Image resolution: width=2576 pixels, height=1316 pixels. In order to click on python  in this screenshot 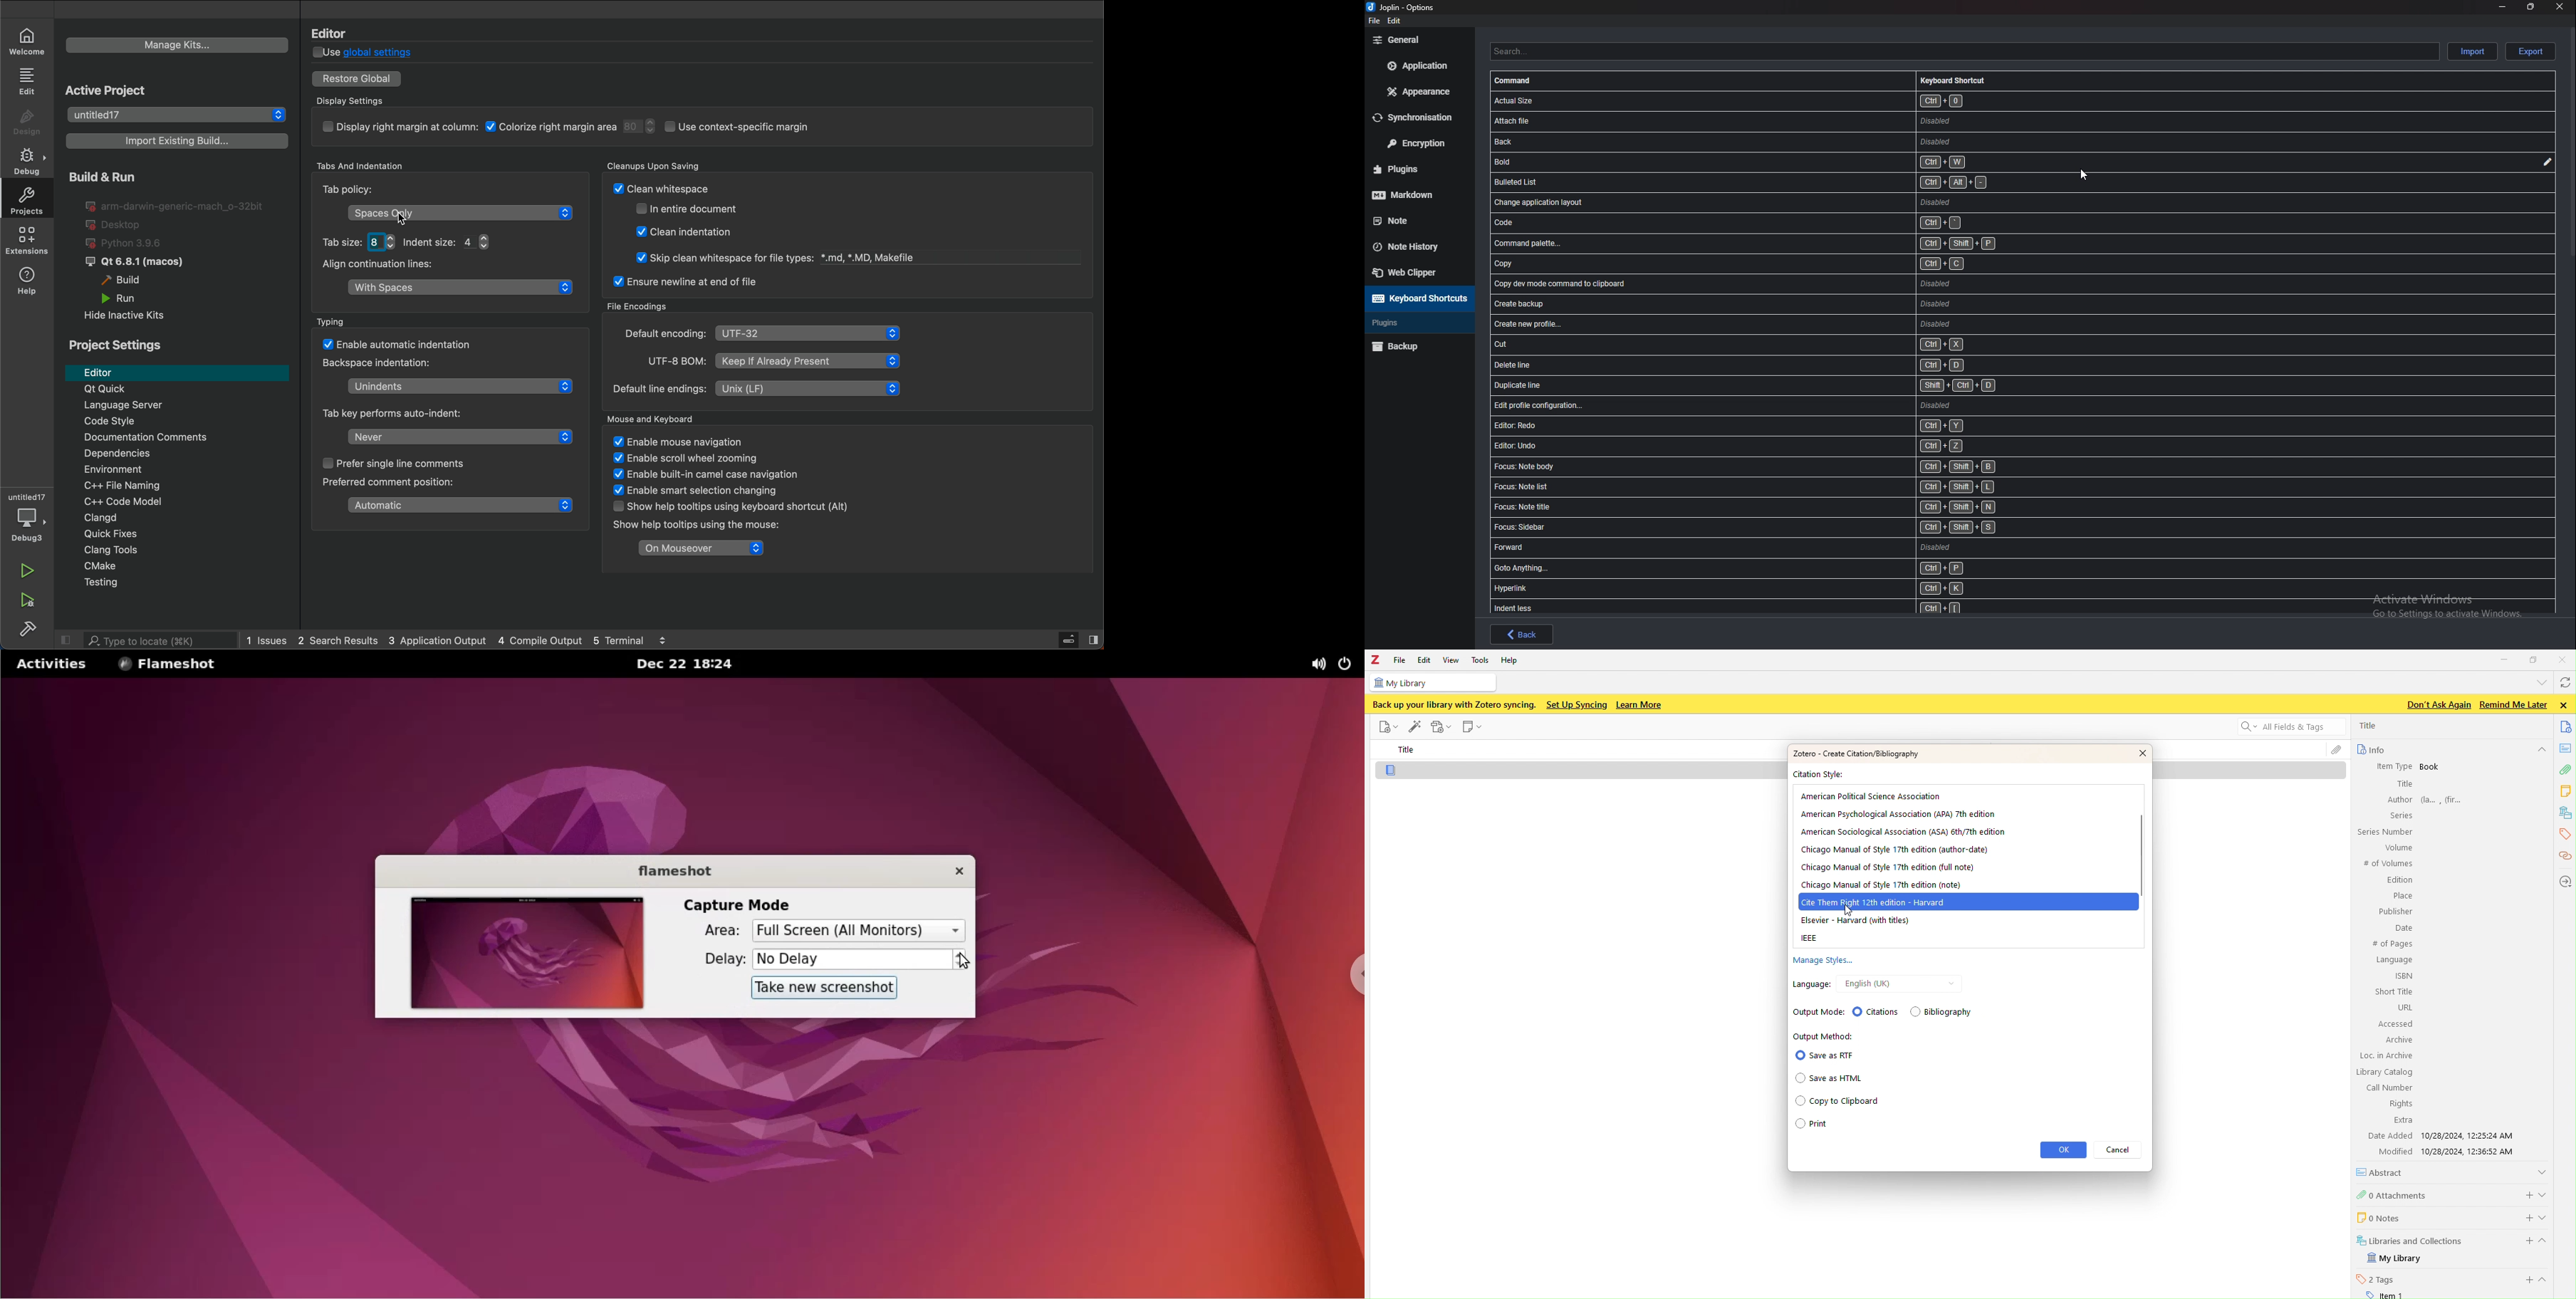, I will do `click(133, 242)`.